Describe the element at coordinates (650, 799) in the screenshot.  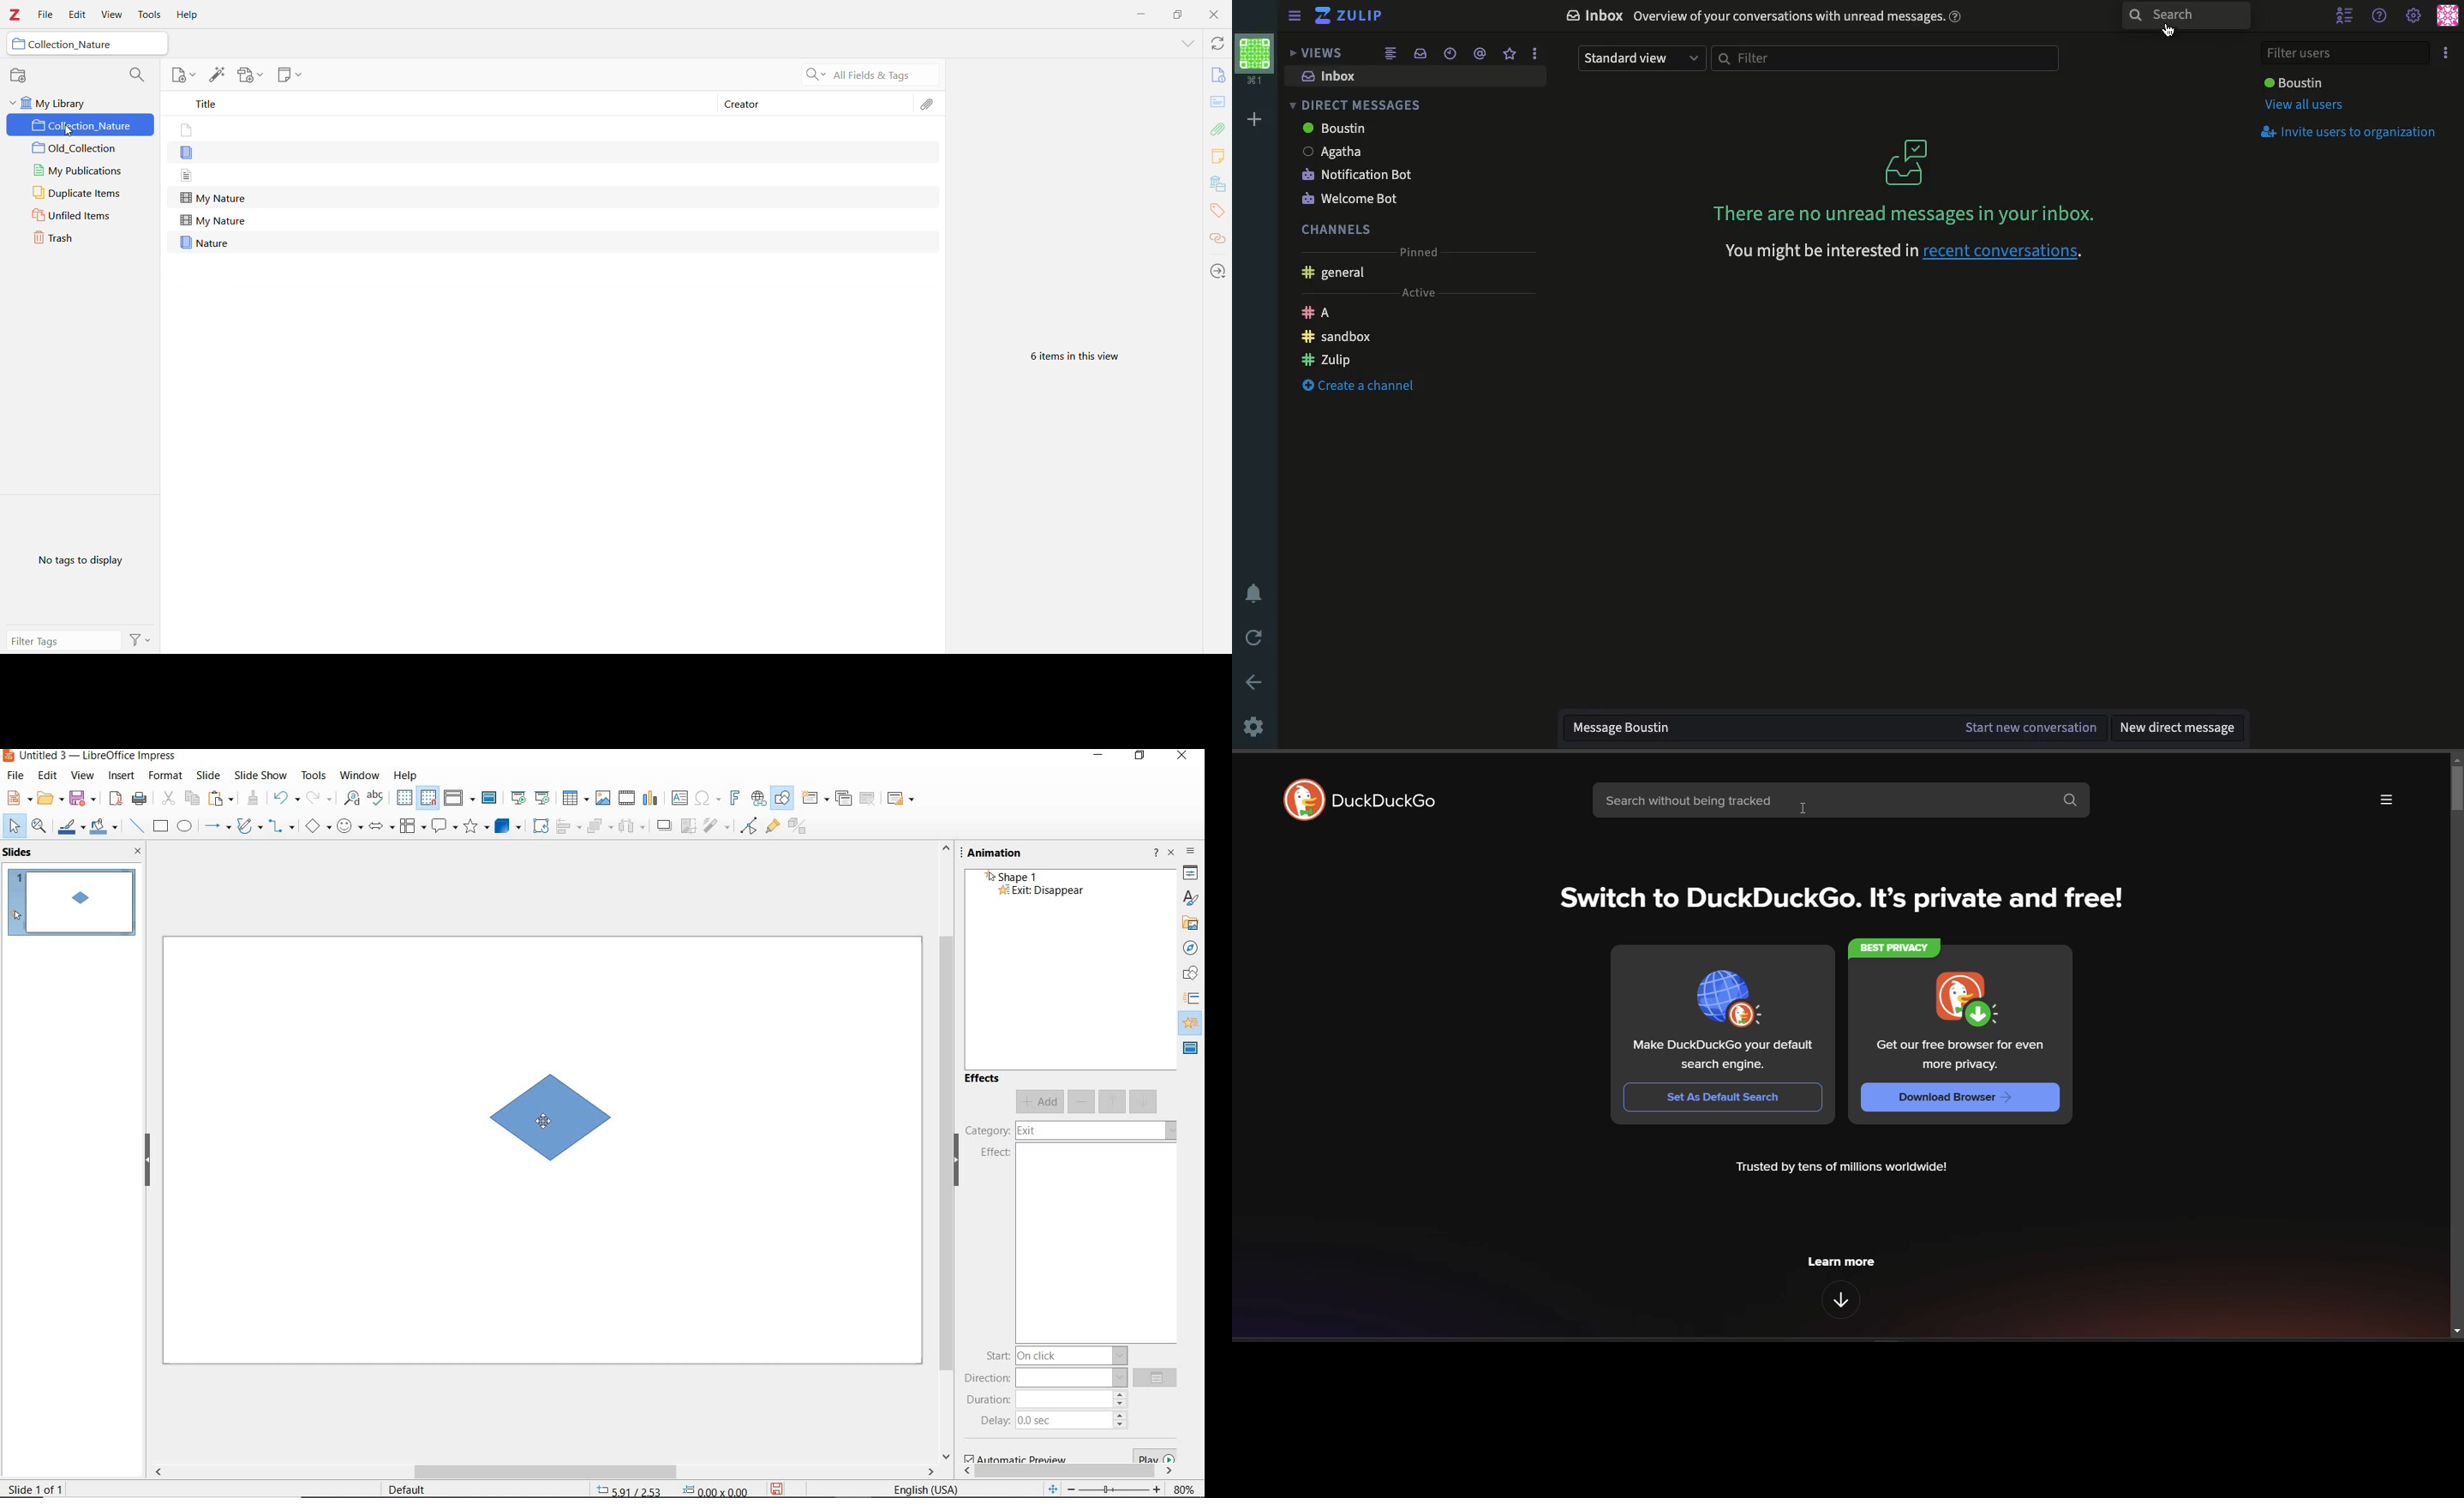
I see `insert chart` at that location.